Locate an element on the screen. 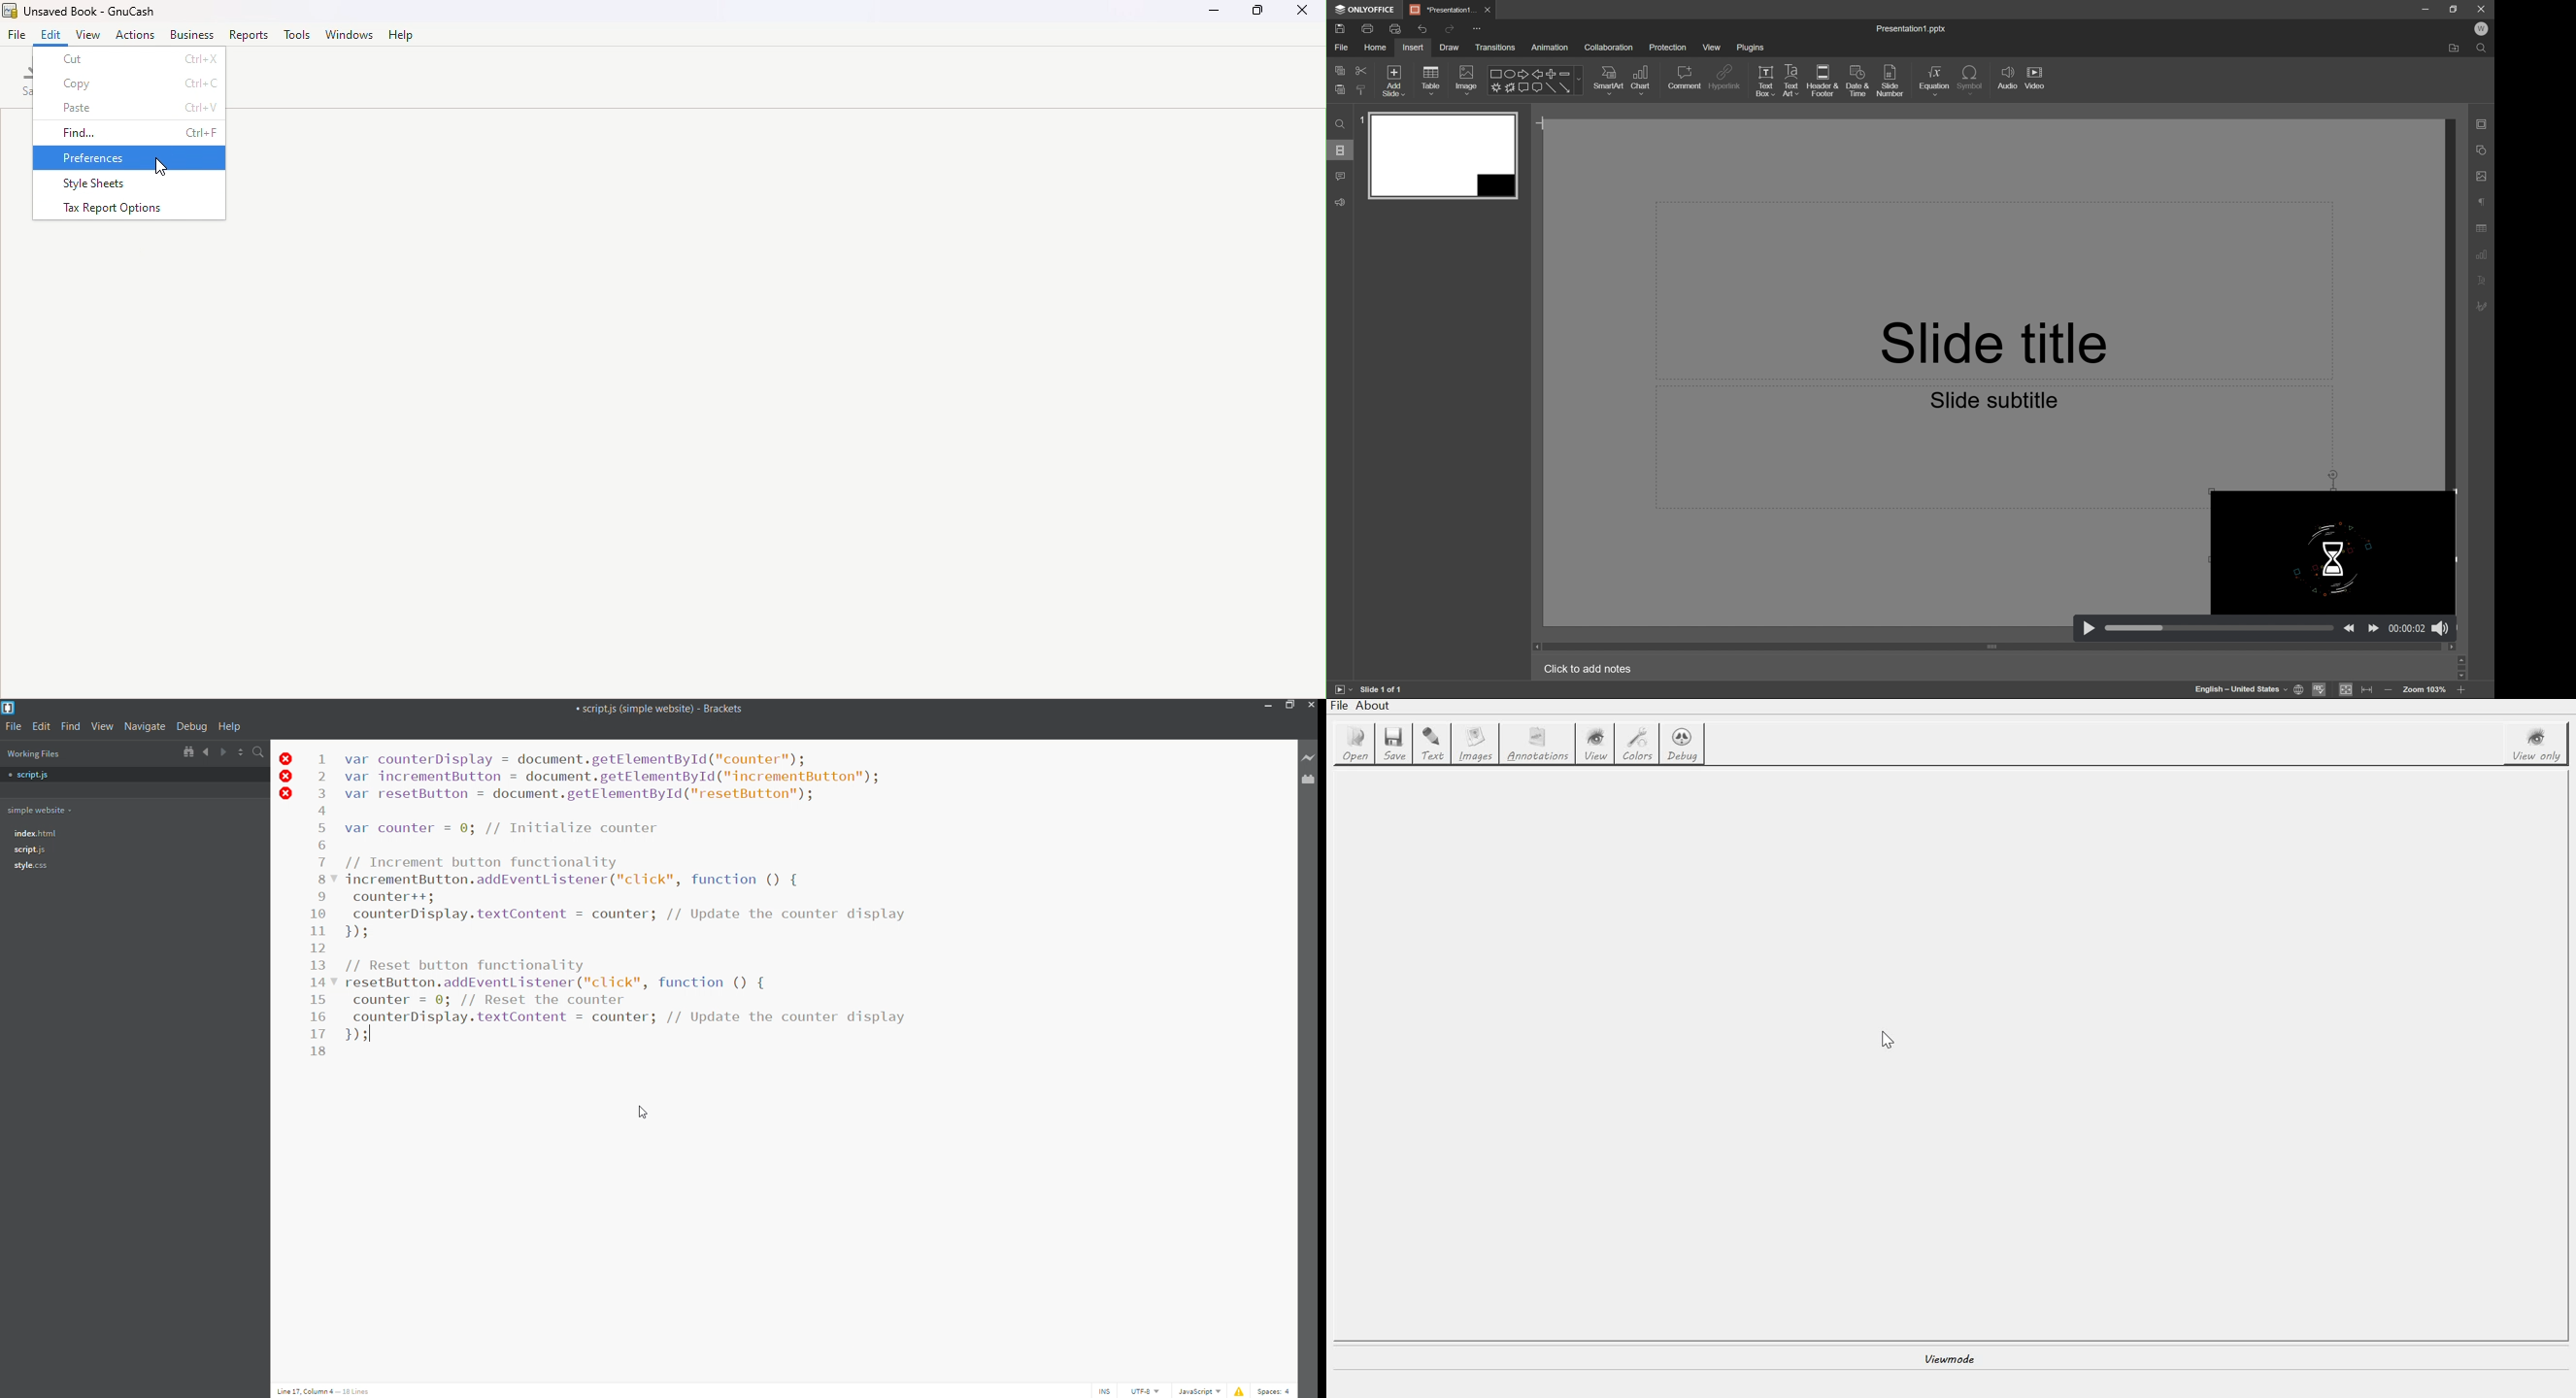 The image size is (2576, 1400). file tree- index.html is located at coordinates (36, 832).